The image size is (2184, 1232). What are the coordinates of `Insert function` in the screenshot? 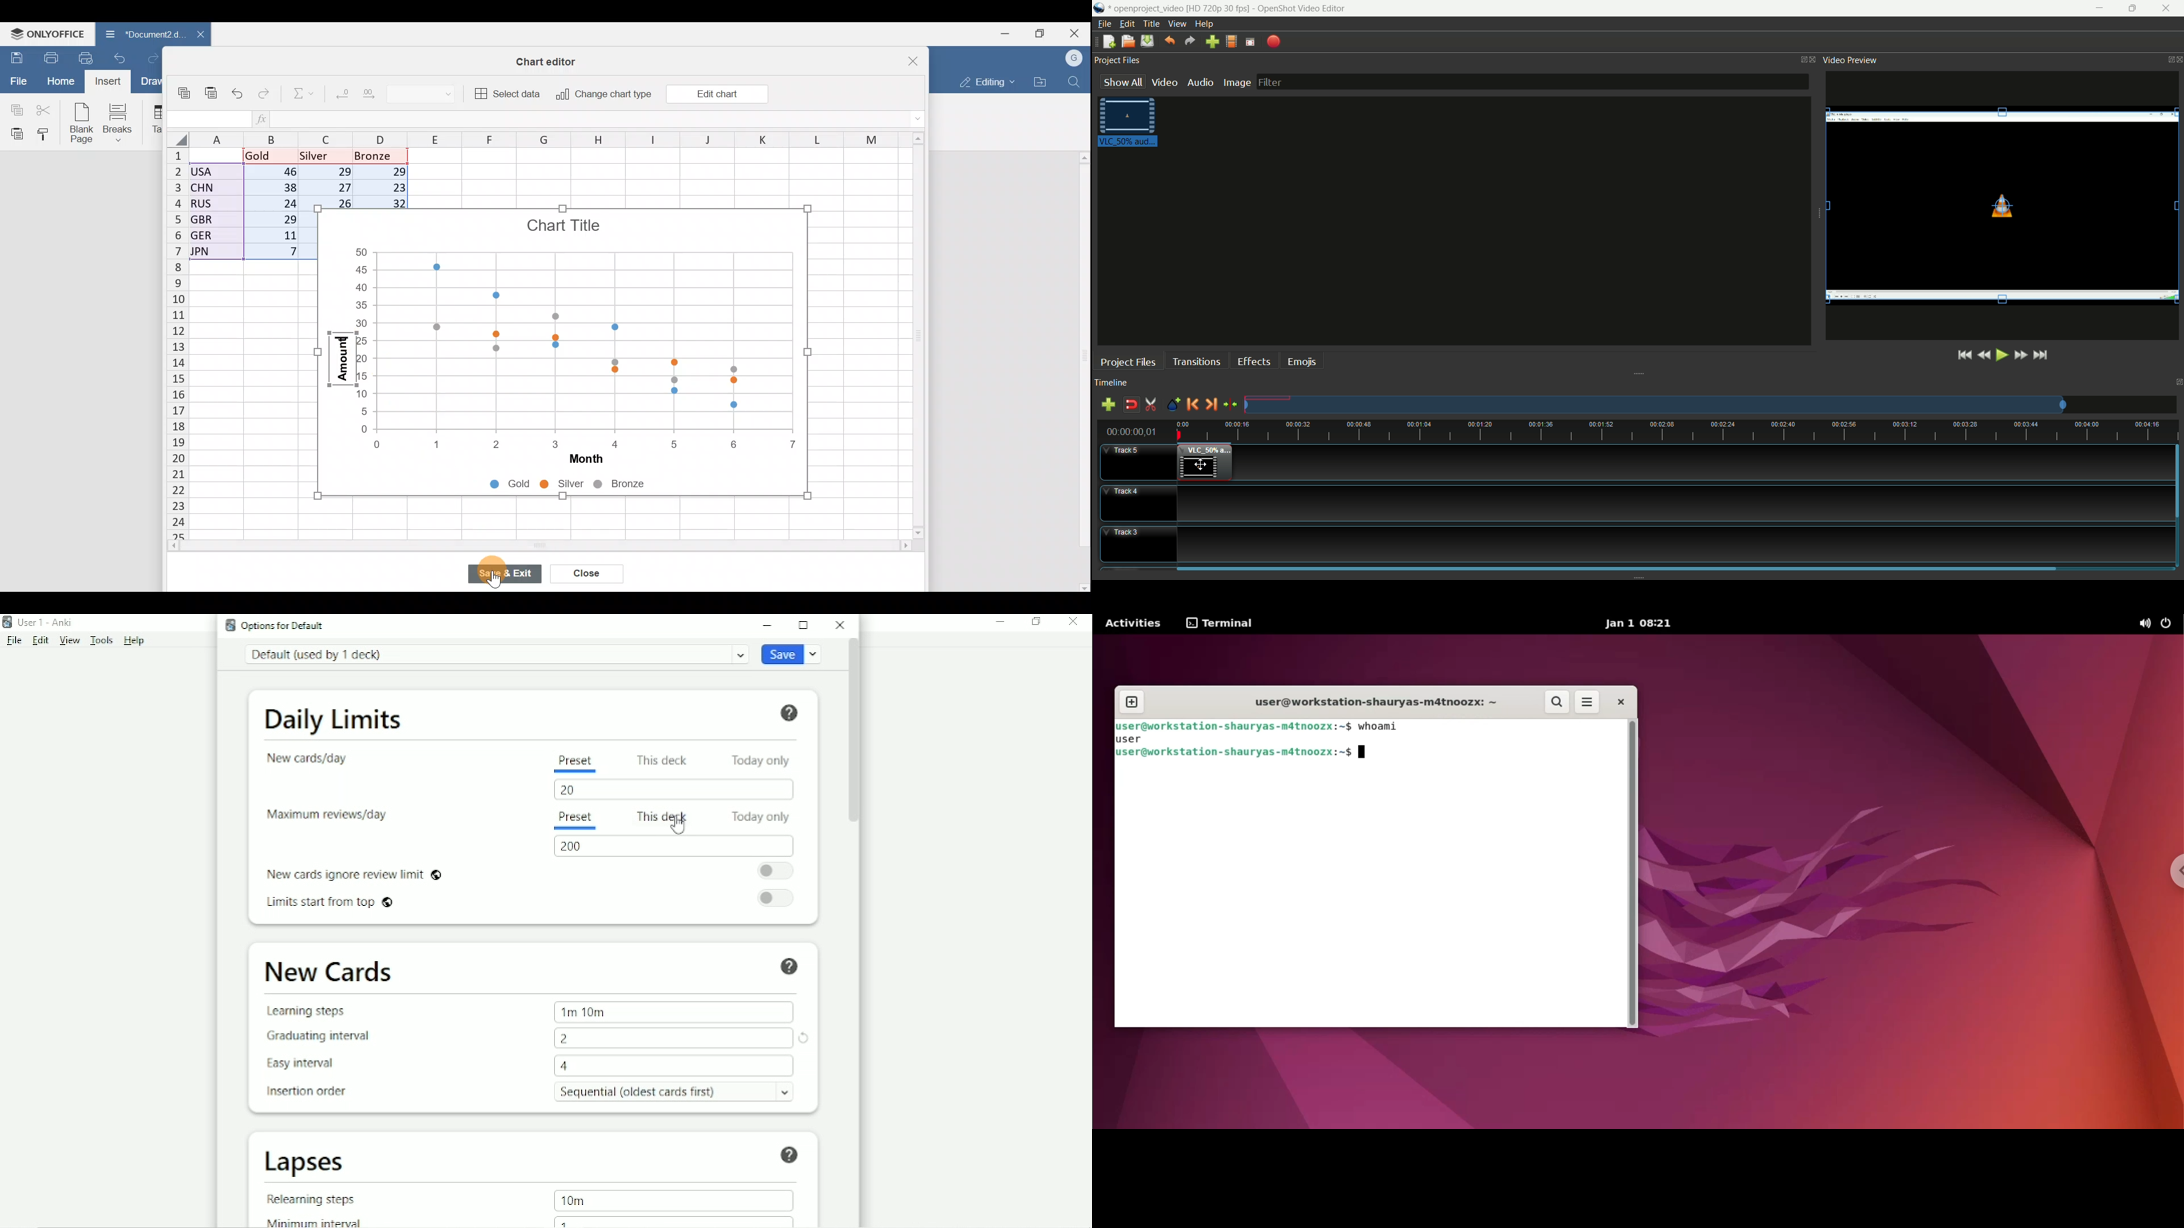 It's located at (263, 119).